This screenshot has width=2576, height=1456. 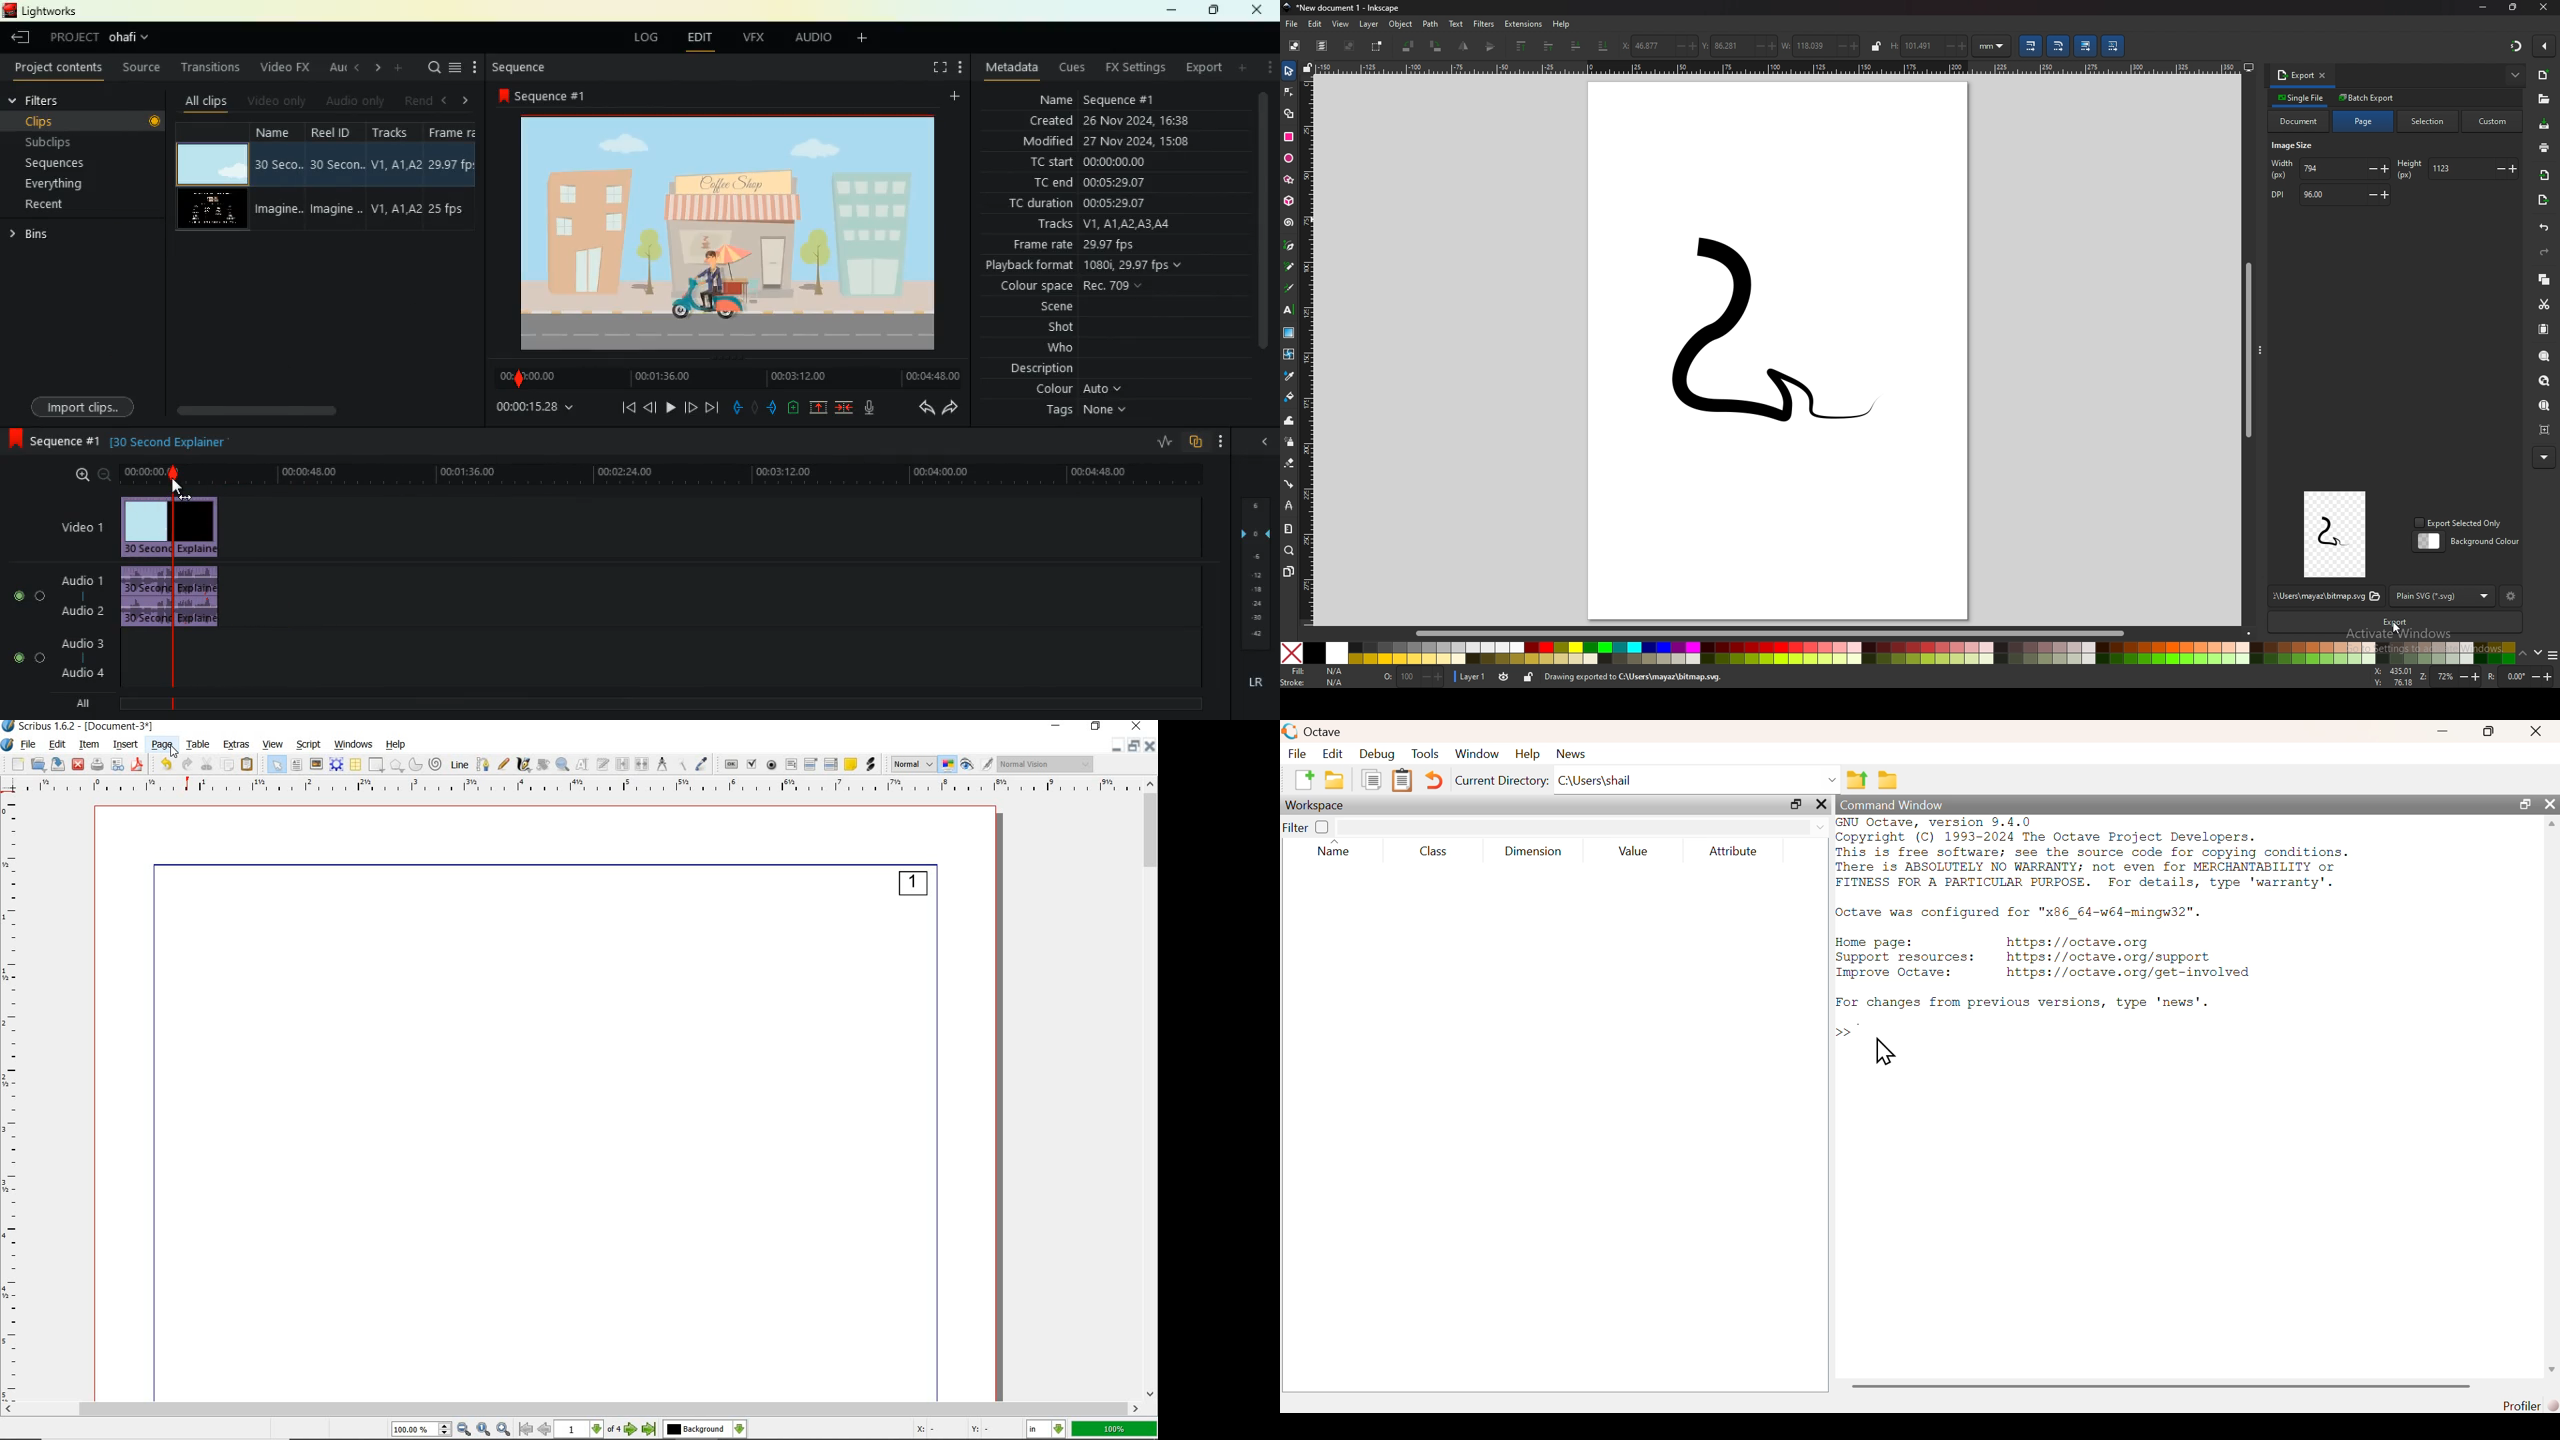 I want to click on select the current unit, so click(x=1047, y=1428).